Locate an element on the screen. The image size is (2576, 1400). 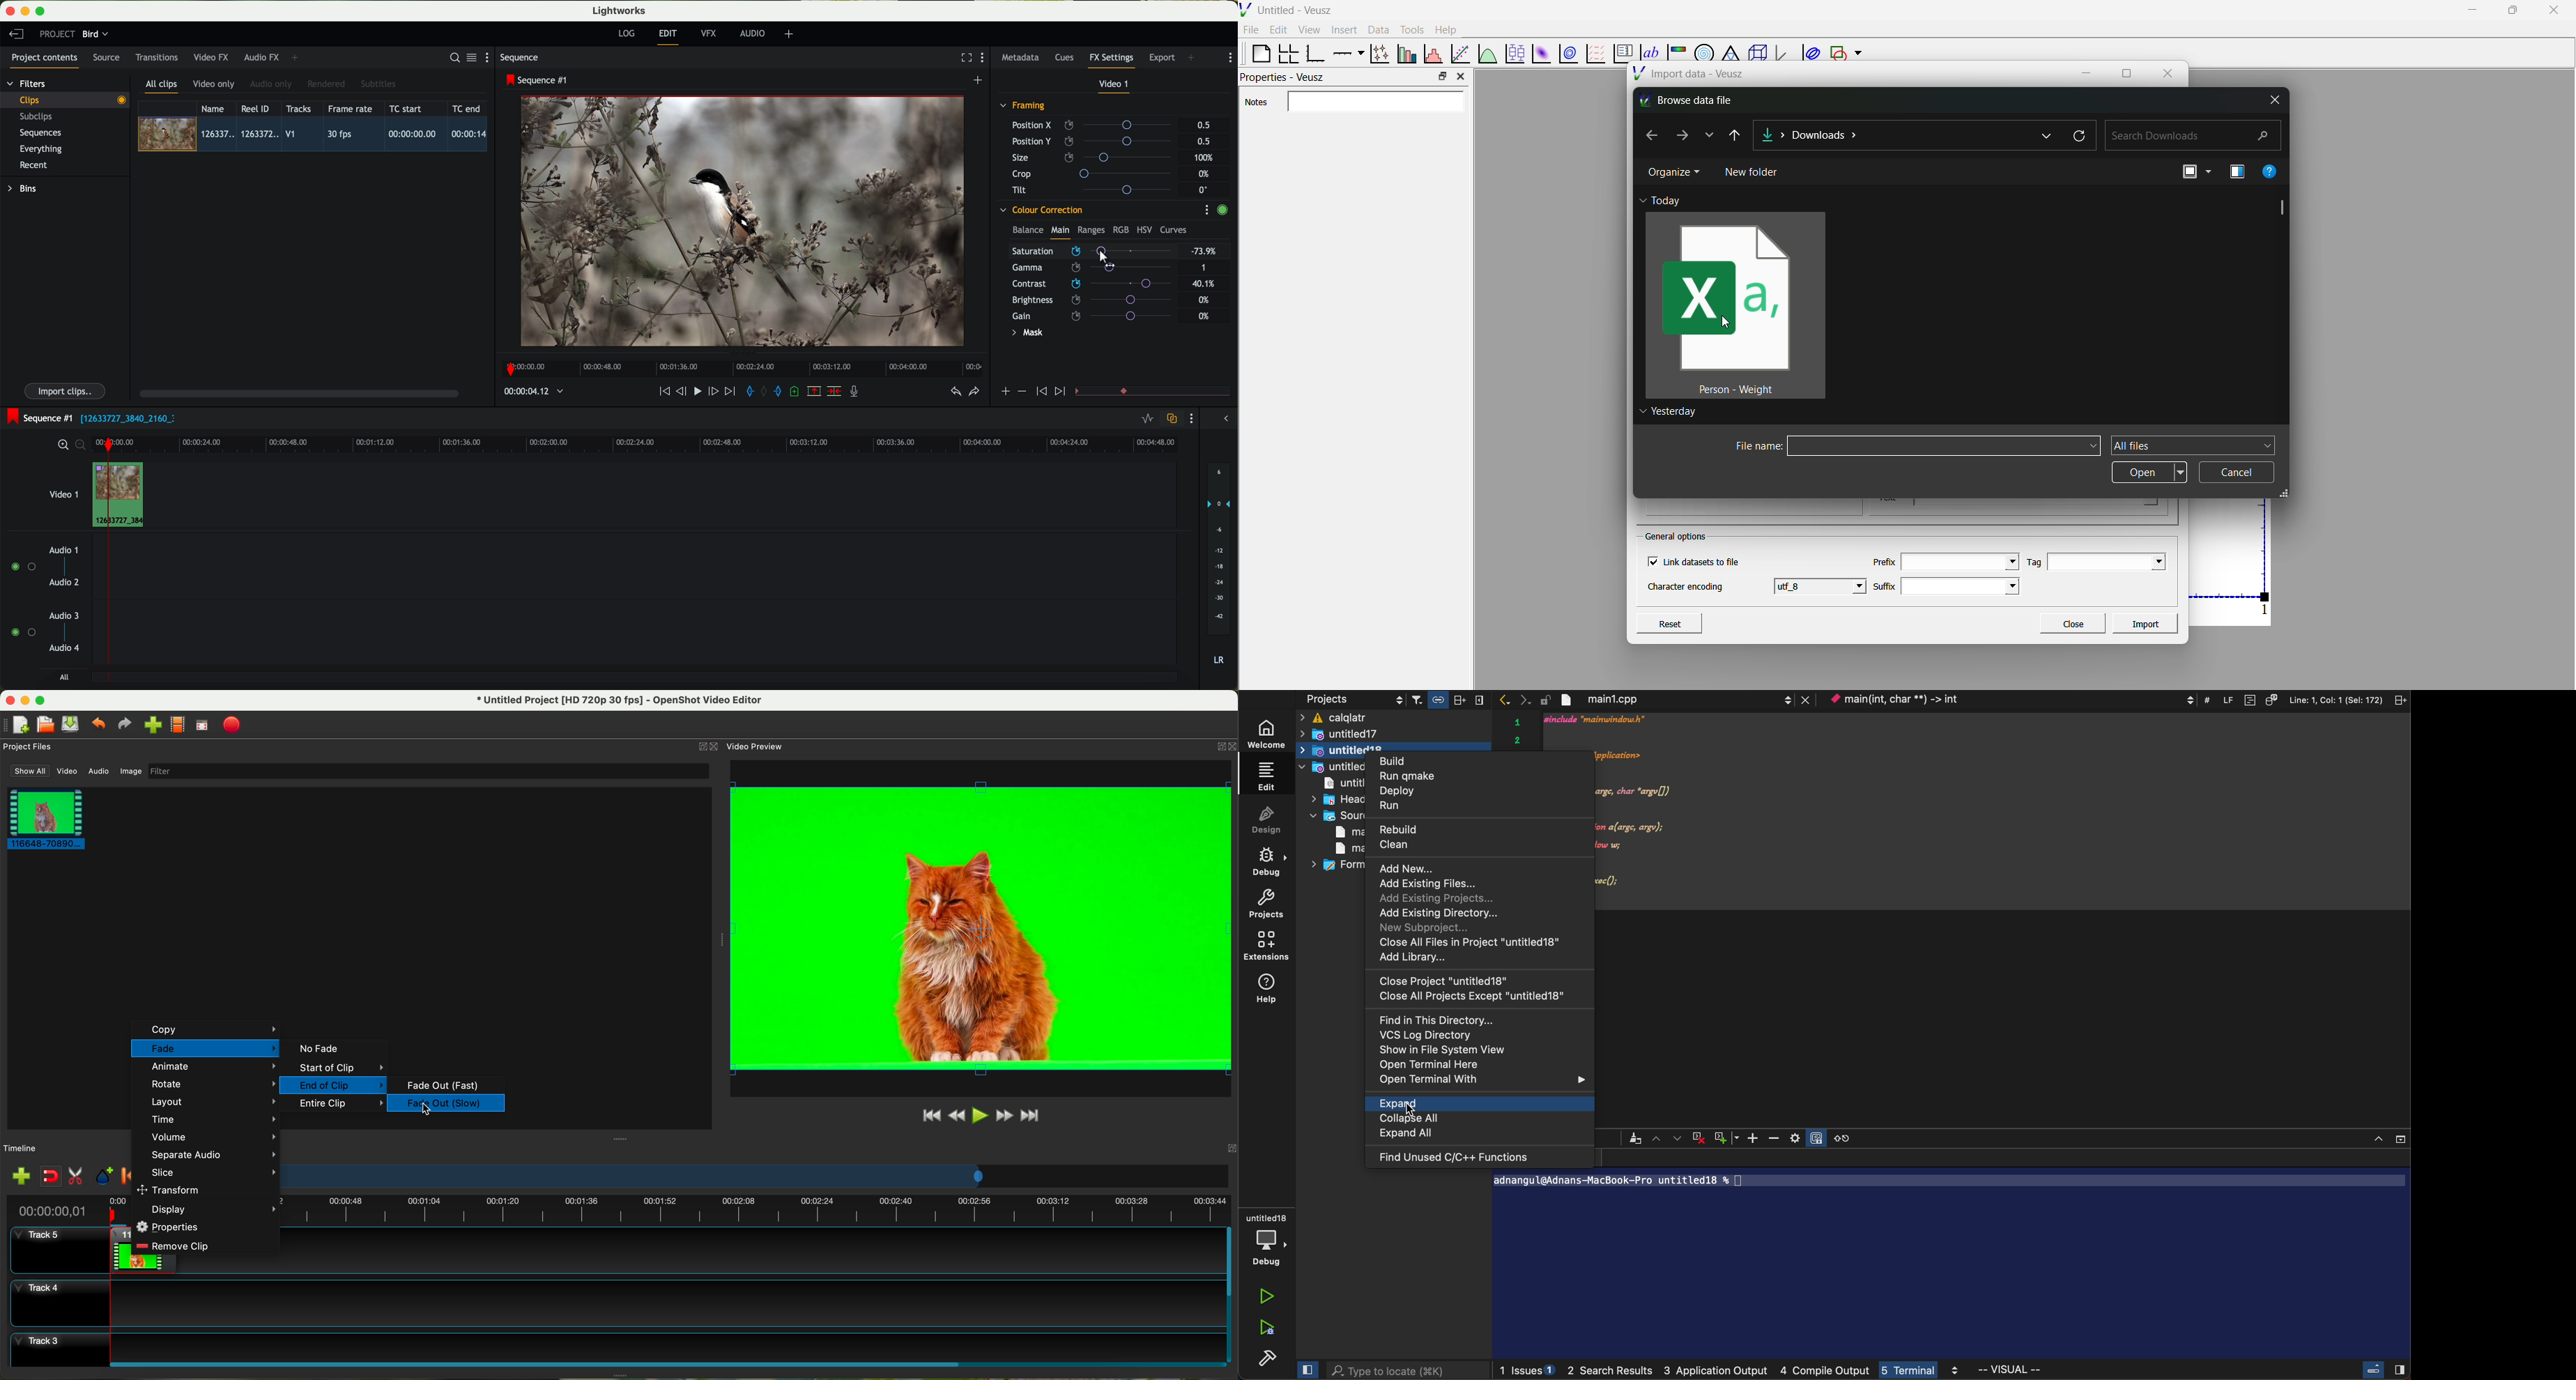
import clips is located at coordinates (66, 390).